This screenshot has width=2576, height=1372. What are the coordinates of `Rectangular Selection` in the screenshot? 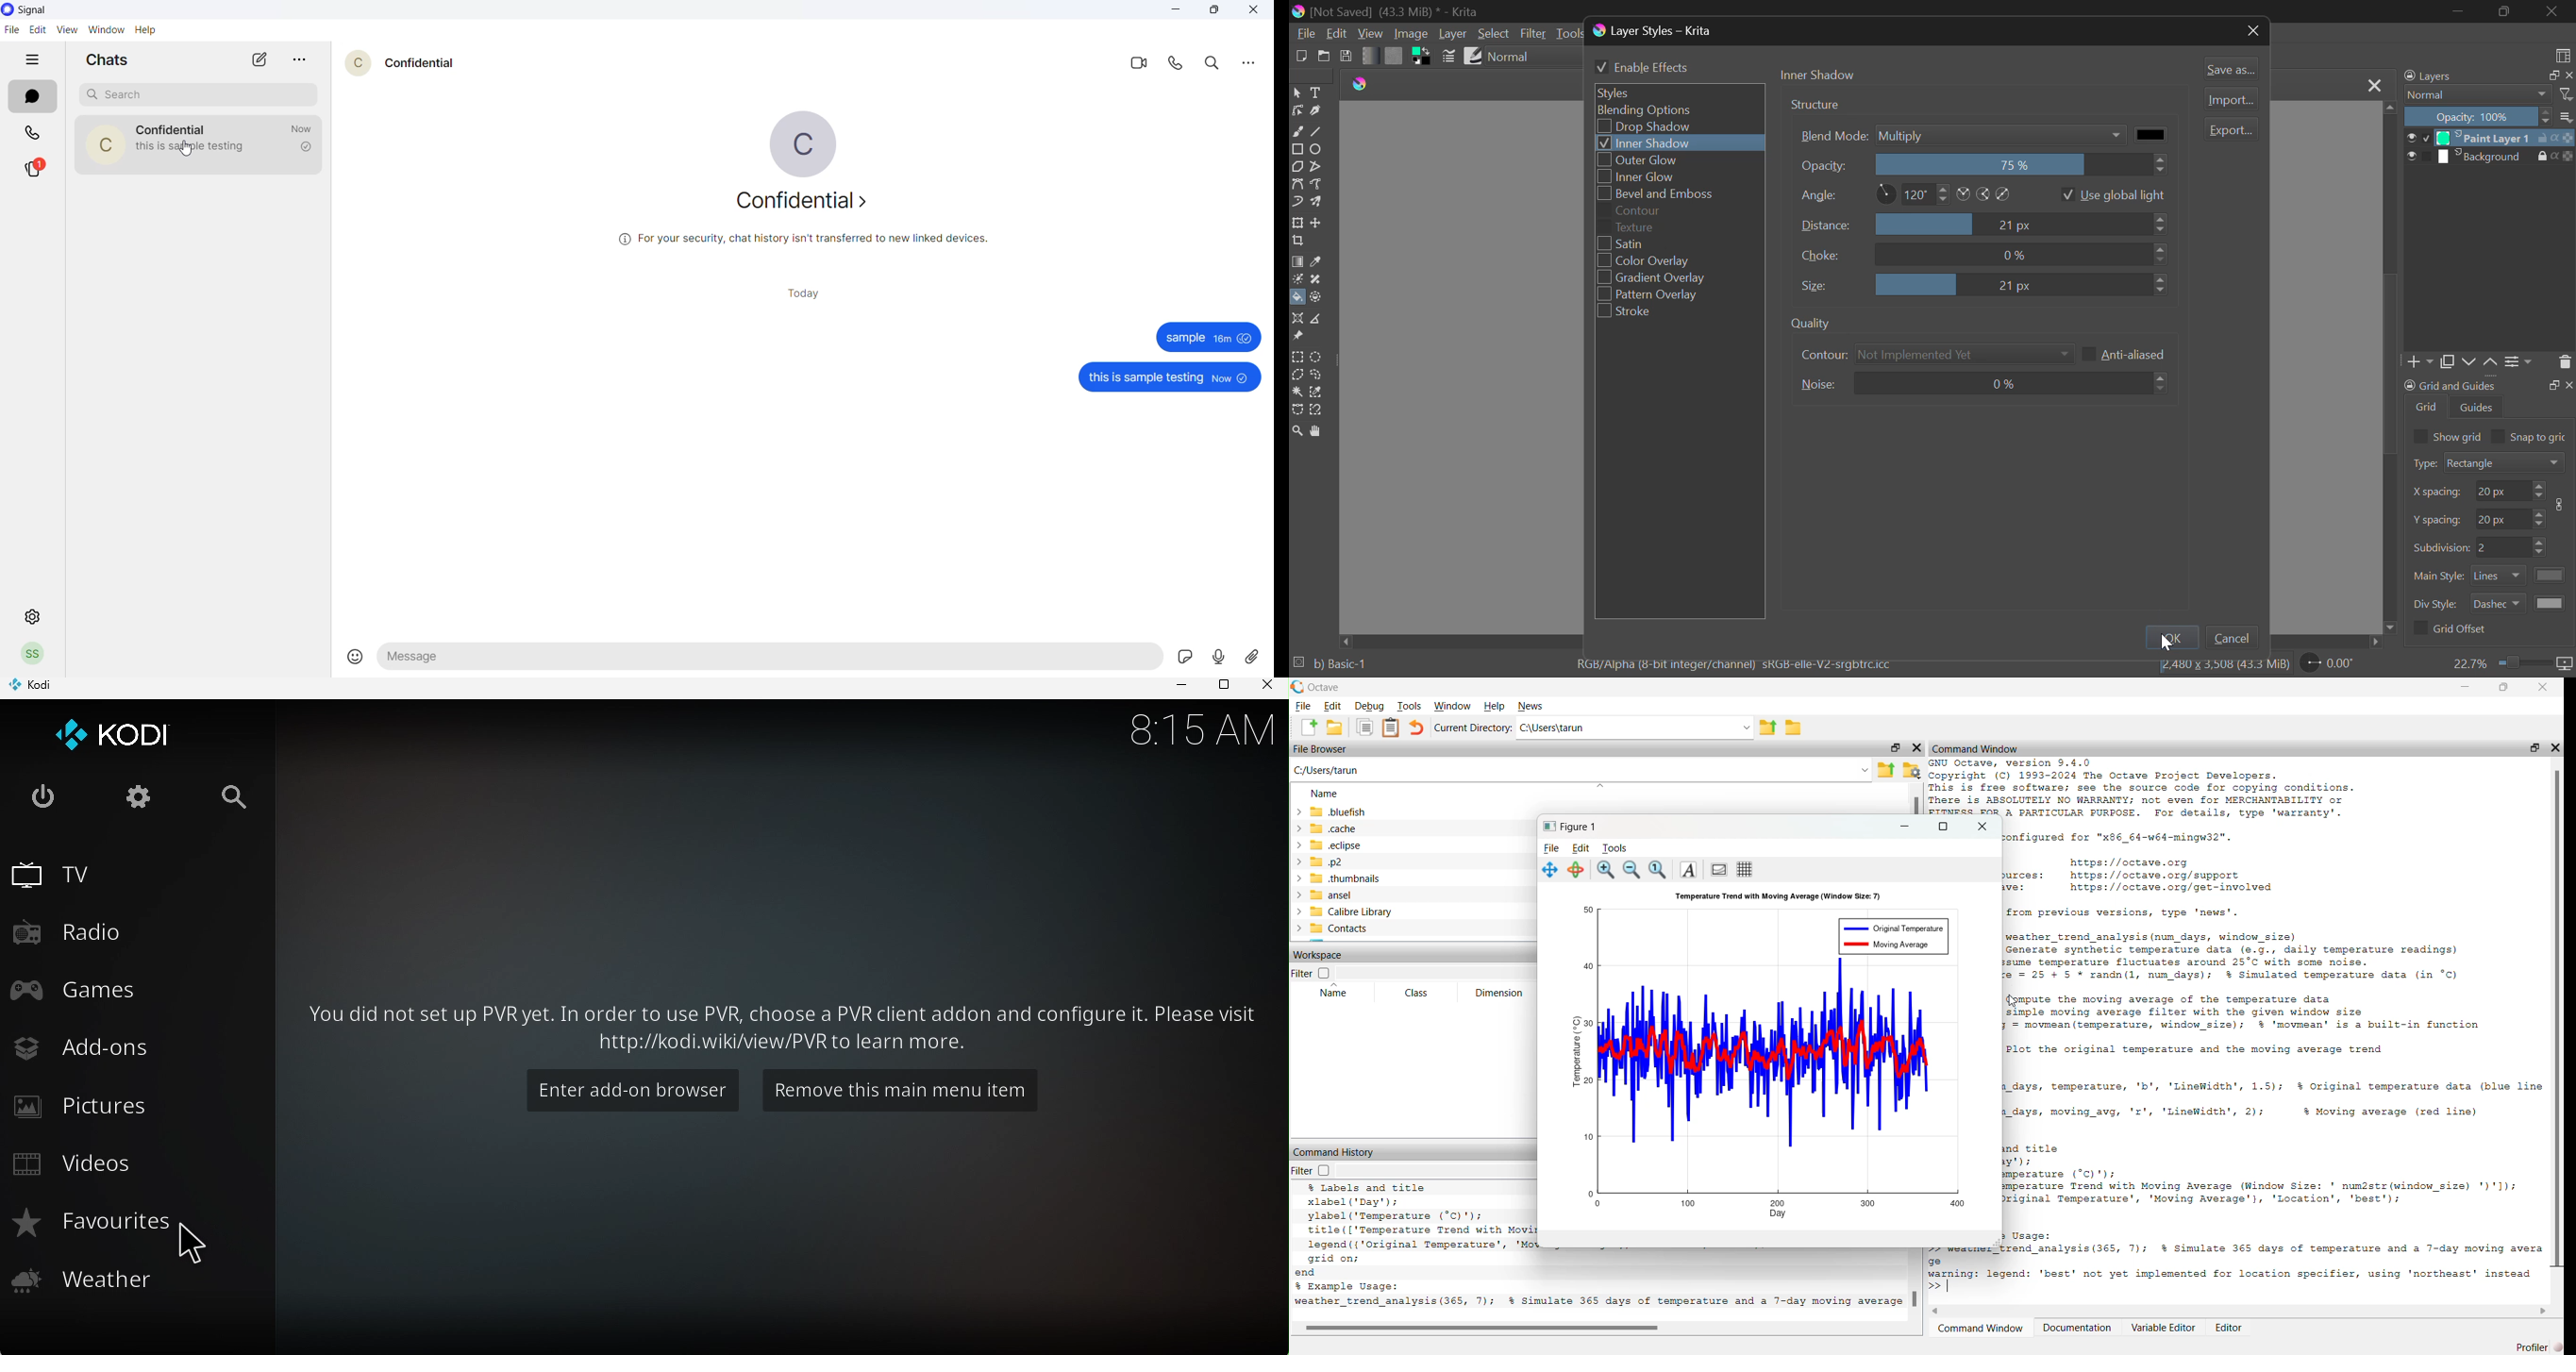 It's located at (1297, 357).